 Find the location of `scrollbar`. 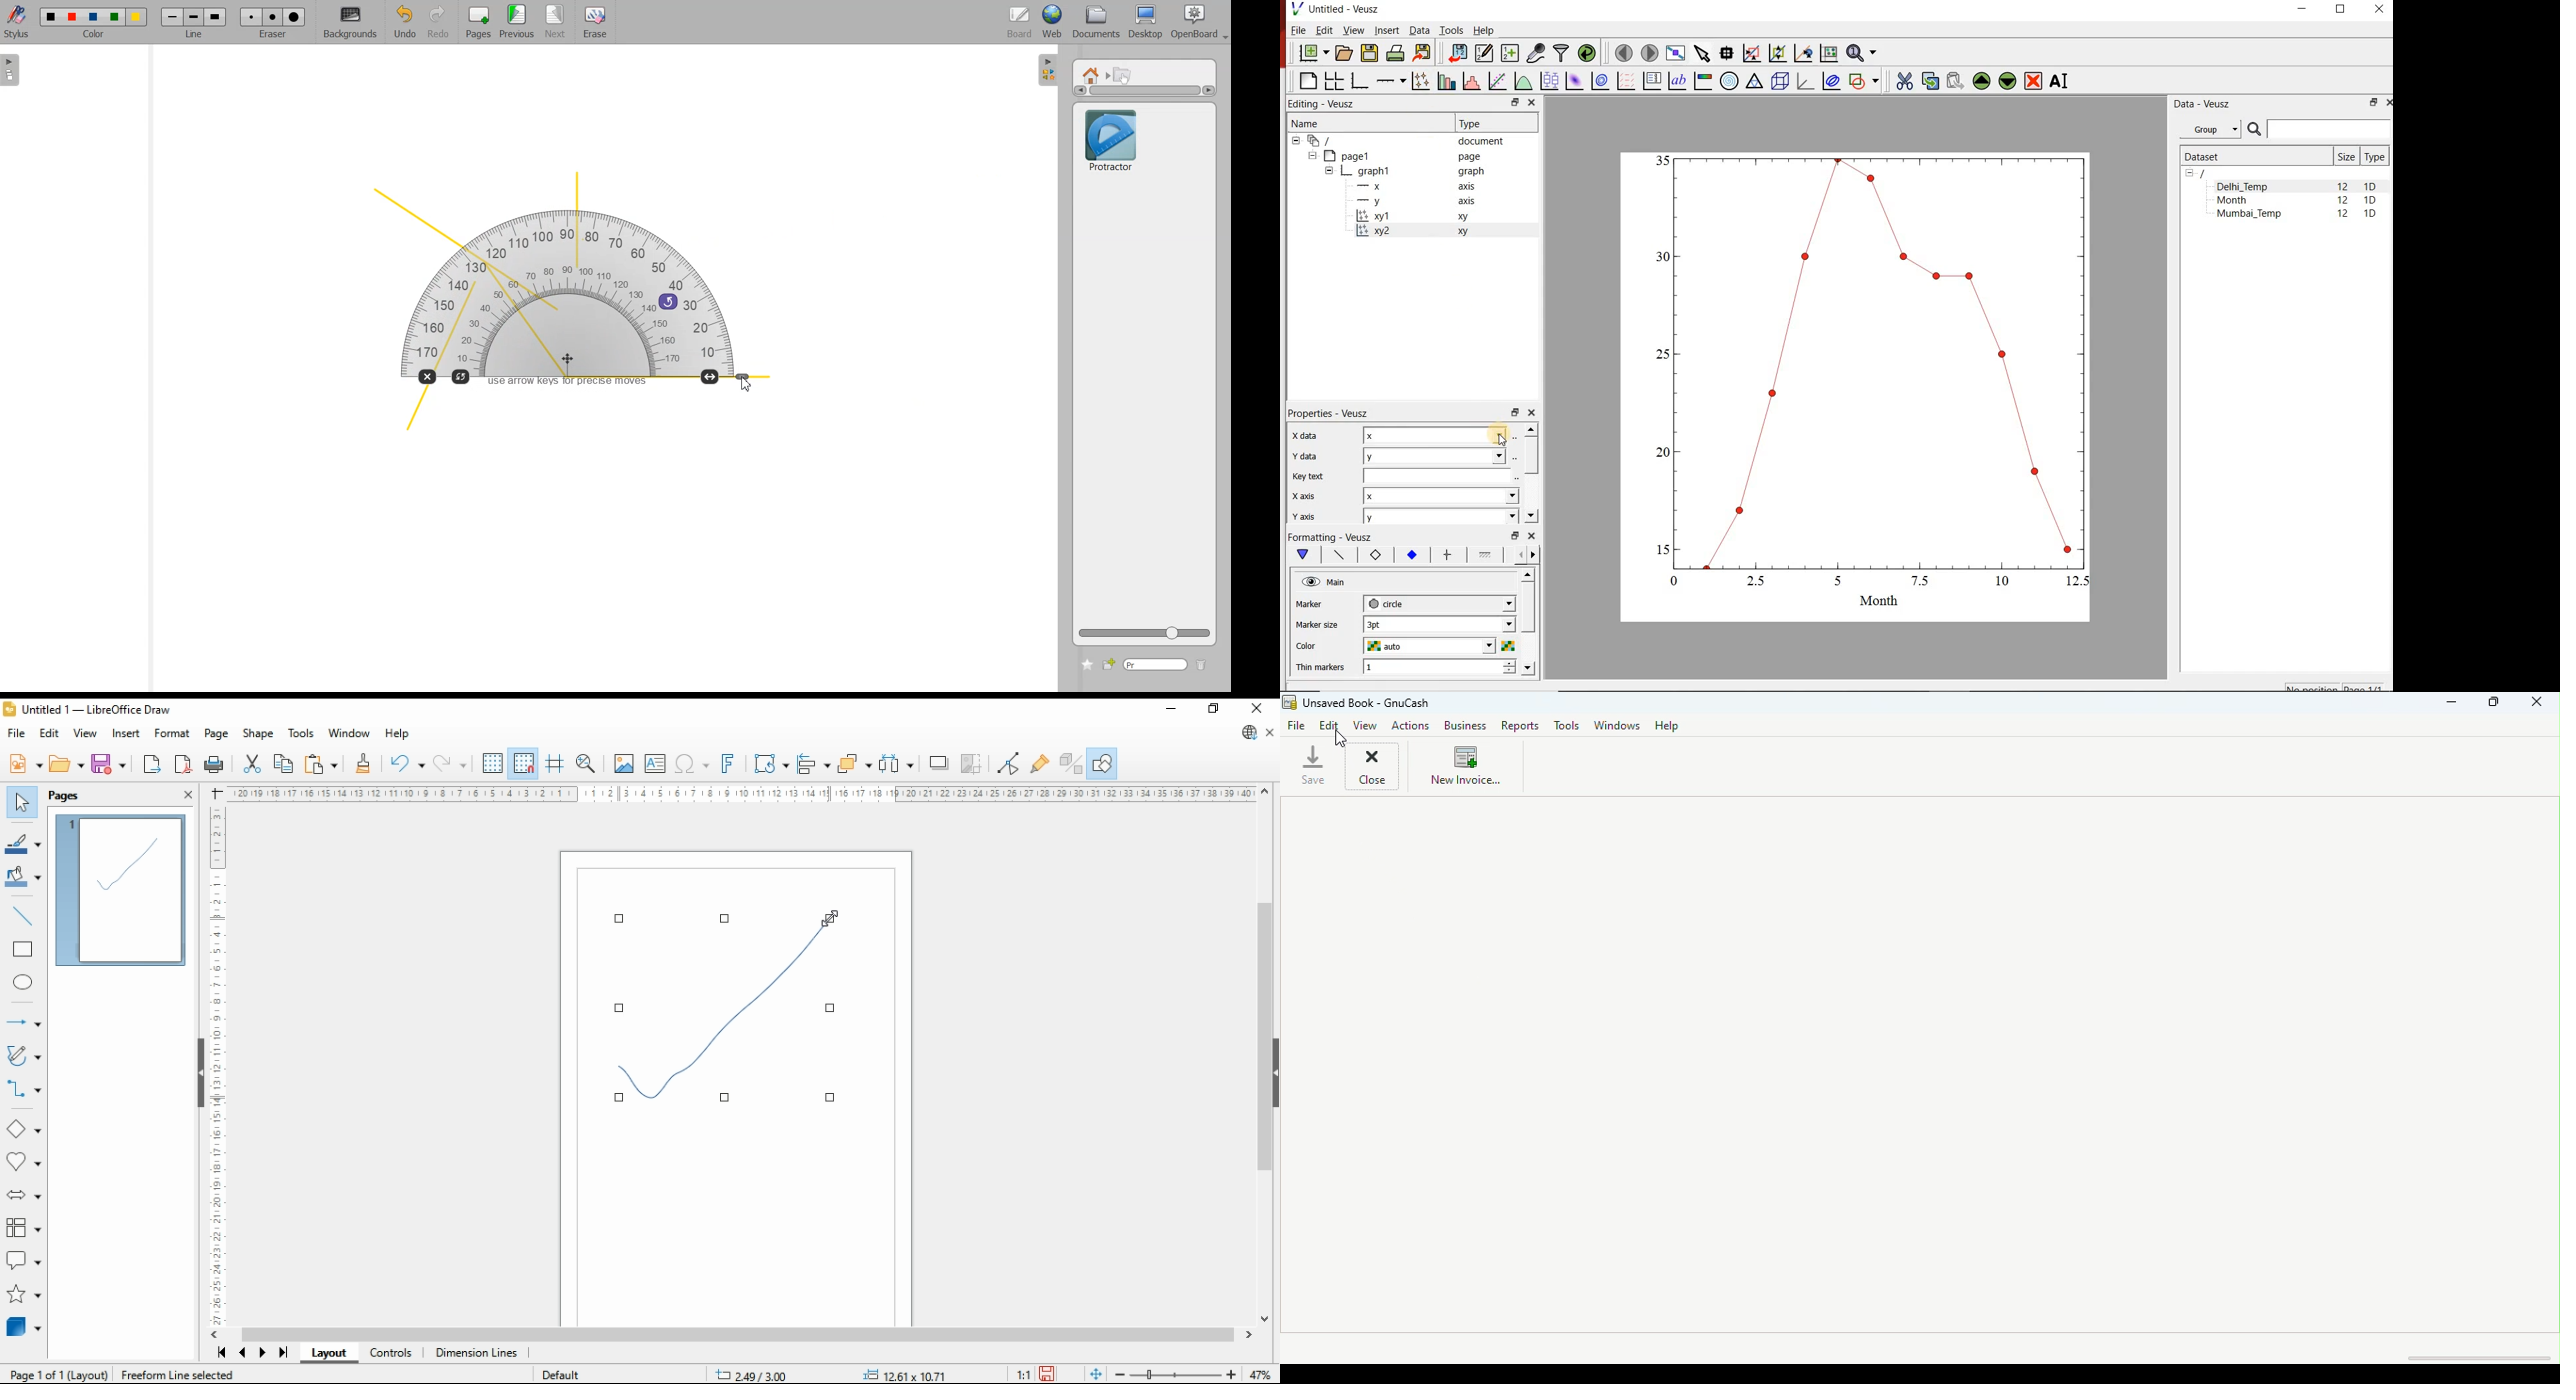

scrollbar is located at coordinates (1529, 624).